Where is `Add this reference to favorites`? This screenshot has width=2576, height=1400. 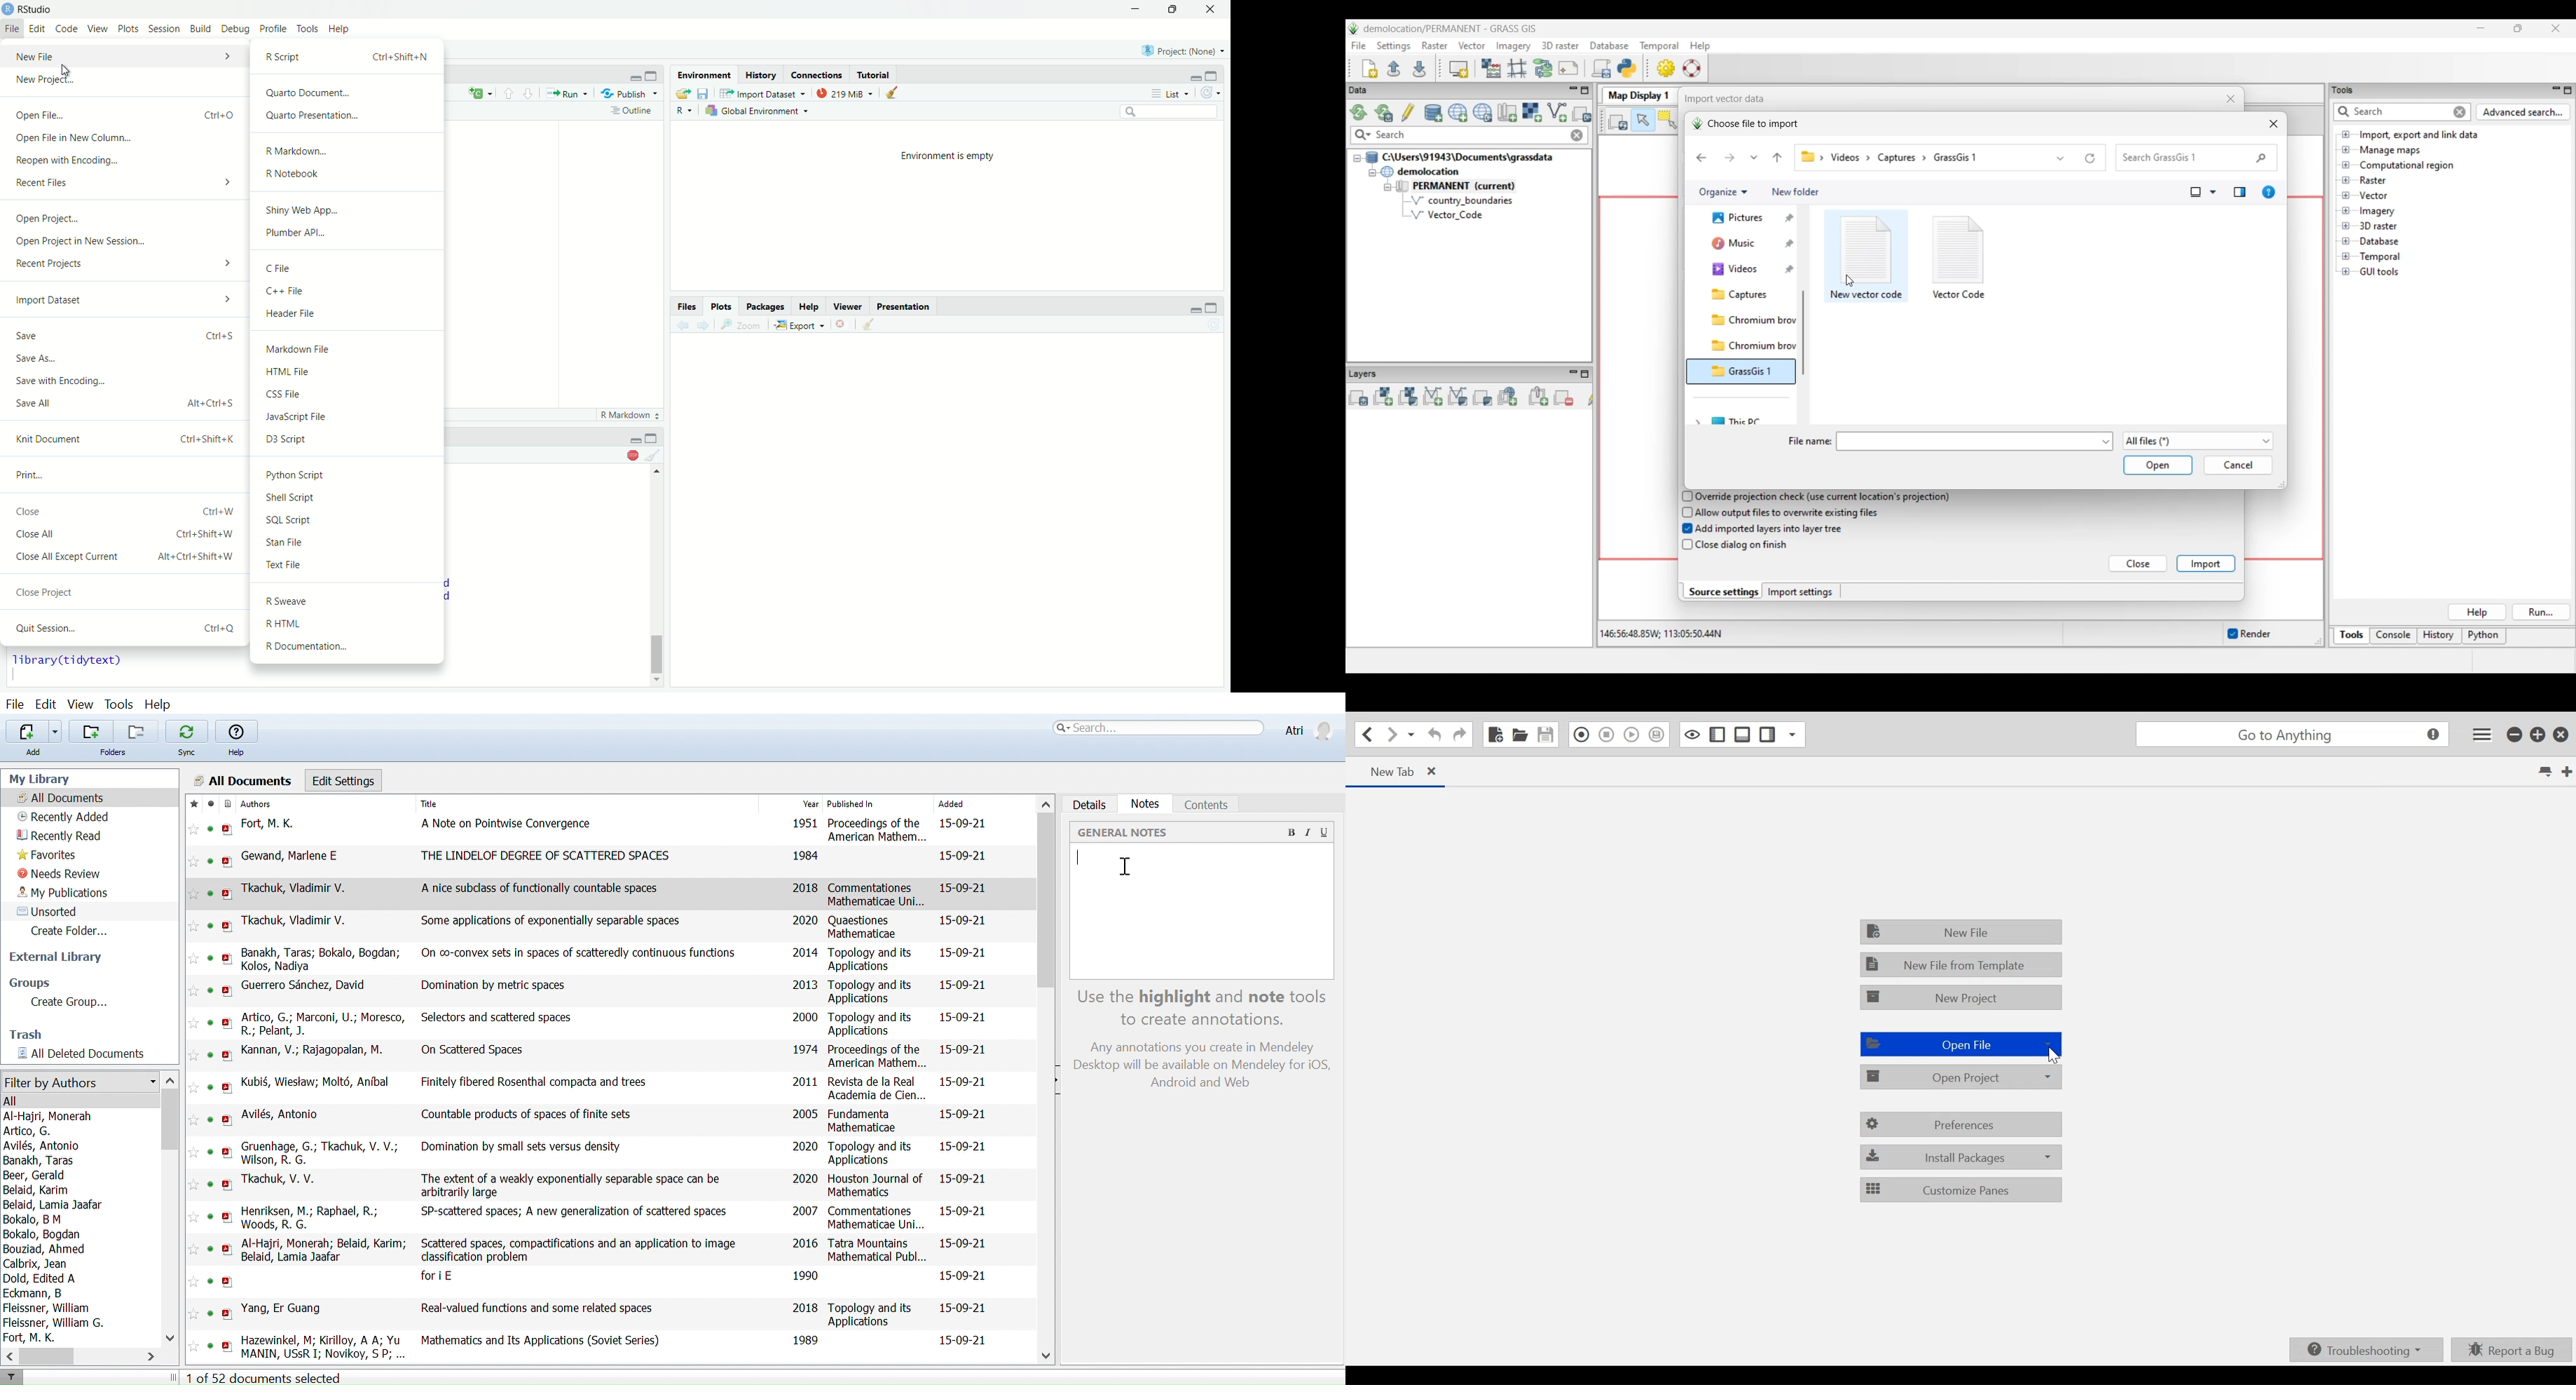
Add this reference to favorites is located at coordinates (194, 894).